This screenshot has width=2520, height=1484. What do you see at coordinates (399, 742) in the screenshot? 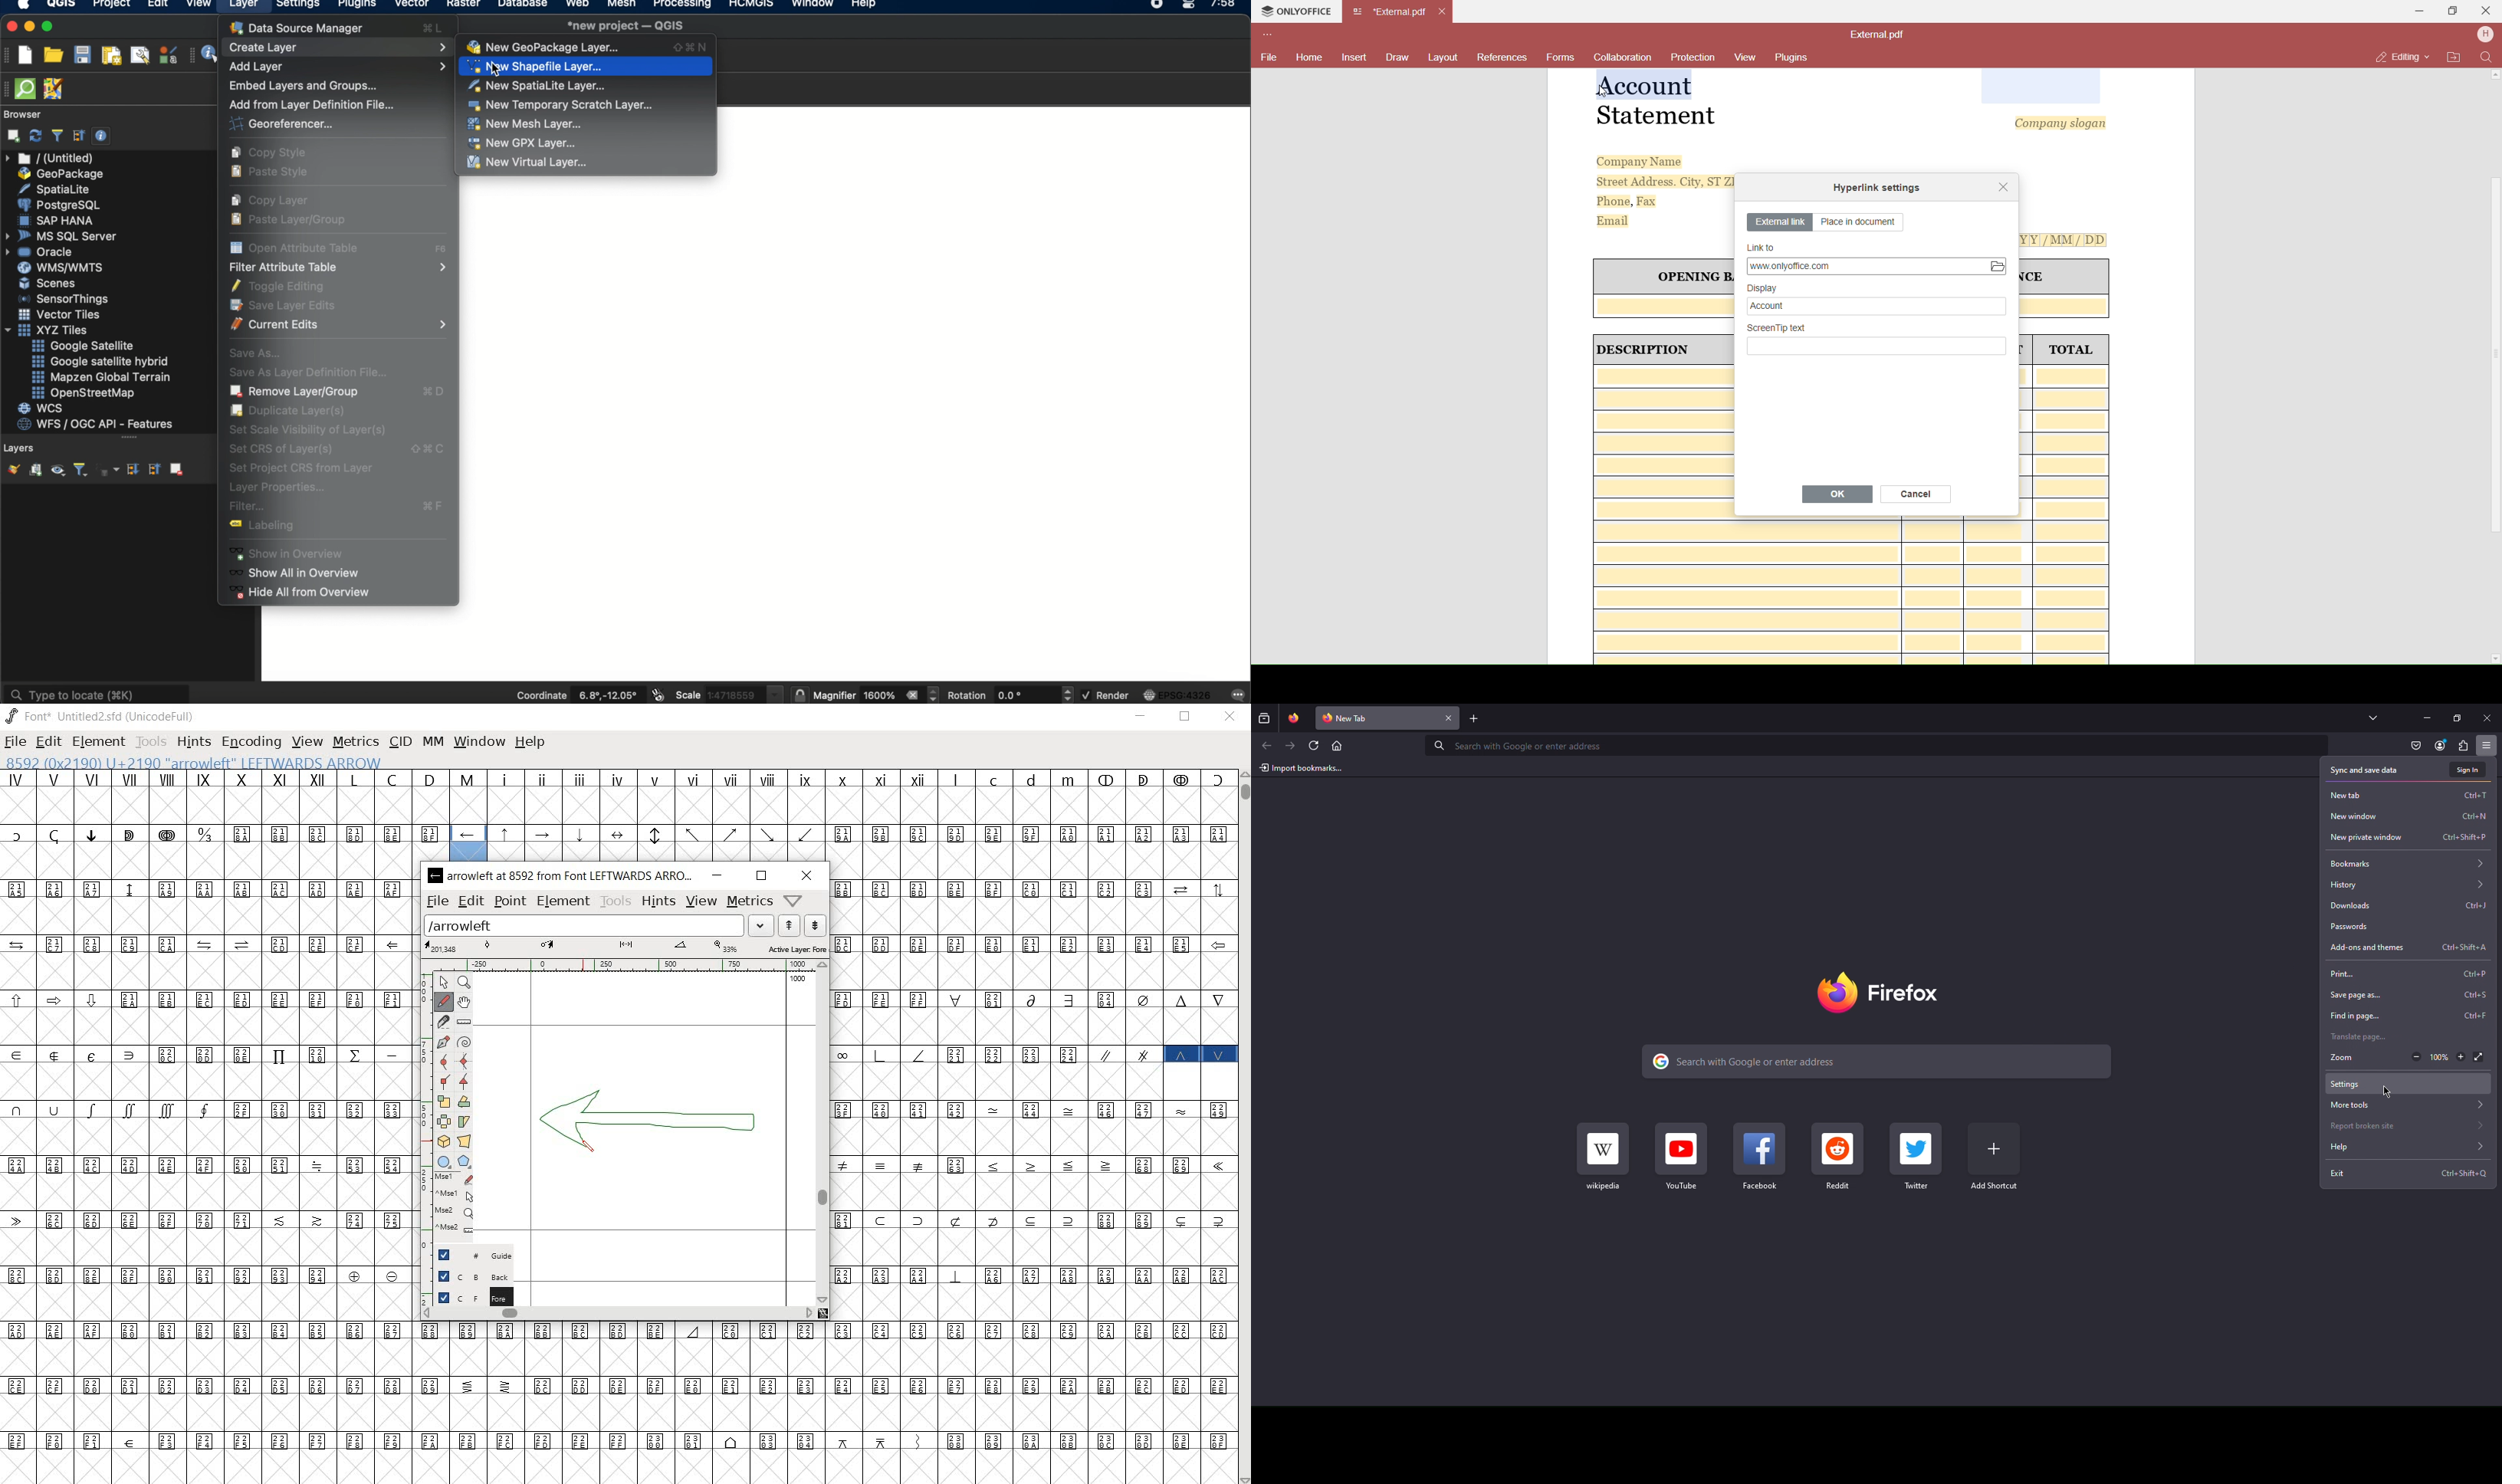
I see `cid` at bounding box center [399, 742].